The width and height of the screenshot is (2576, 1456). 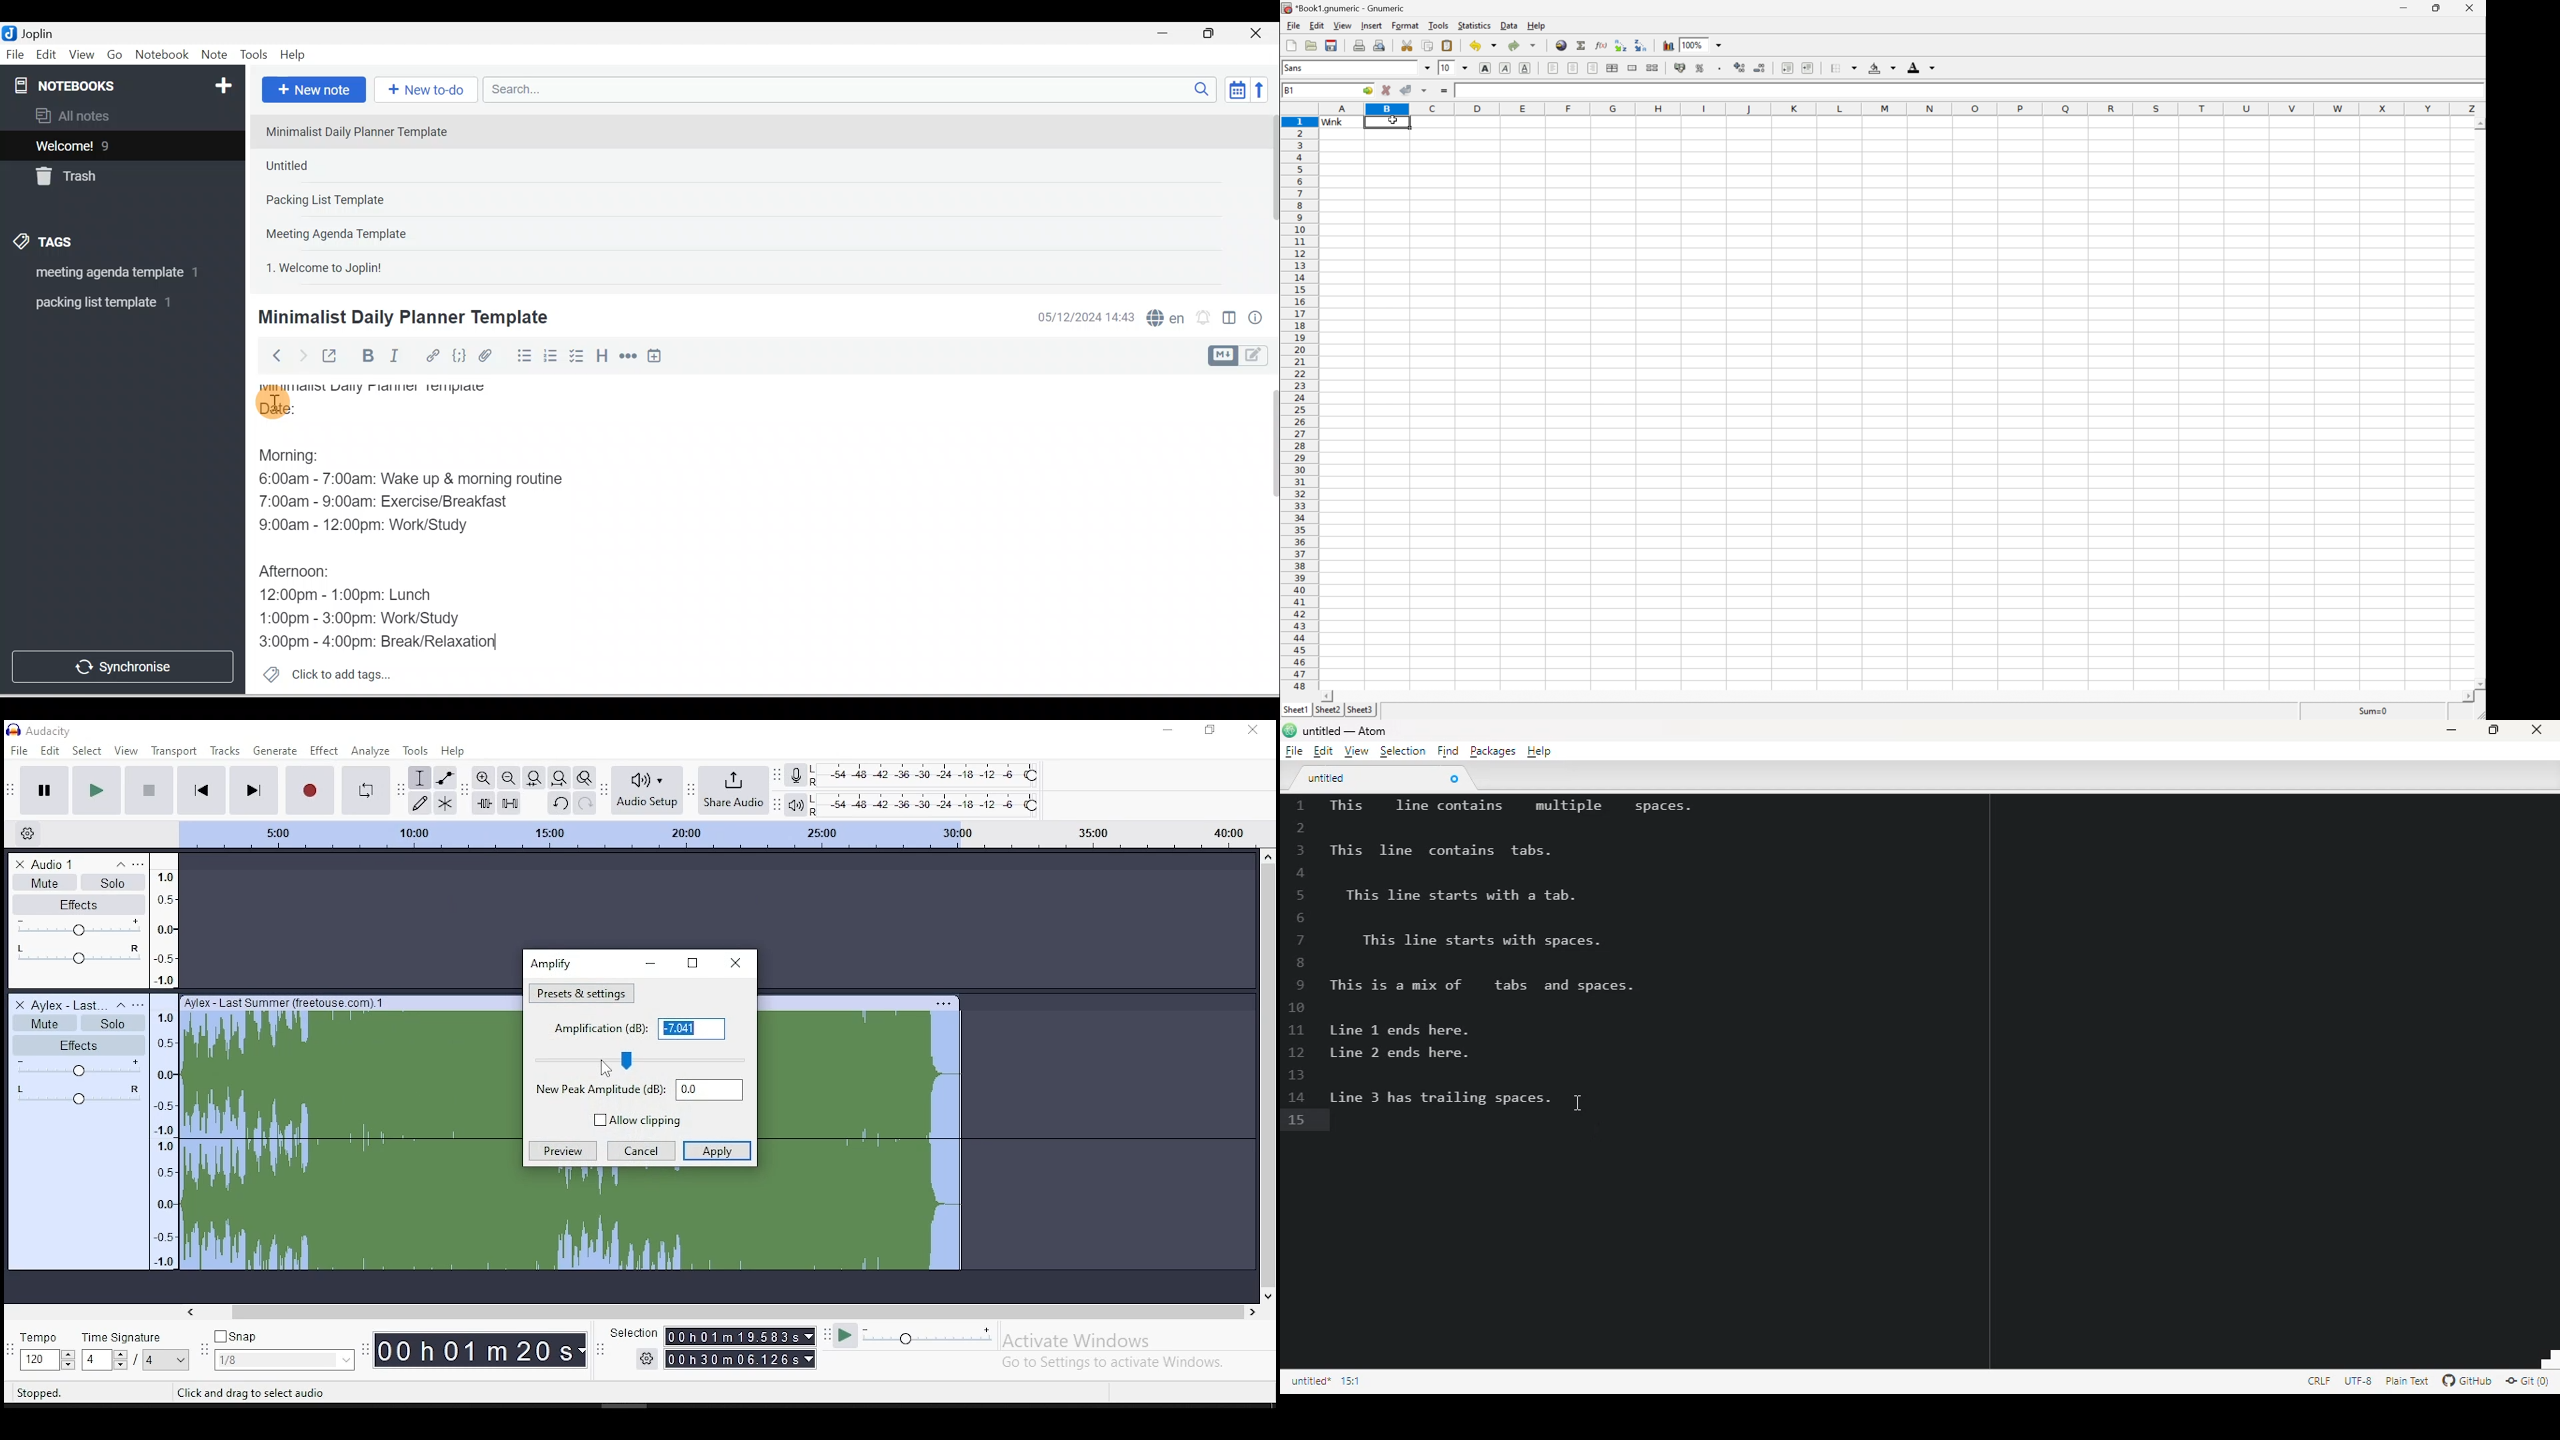 I want to click on Edit, so click(x=47, y=55).